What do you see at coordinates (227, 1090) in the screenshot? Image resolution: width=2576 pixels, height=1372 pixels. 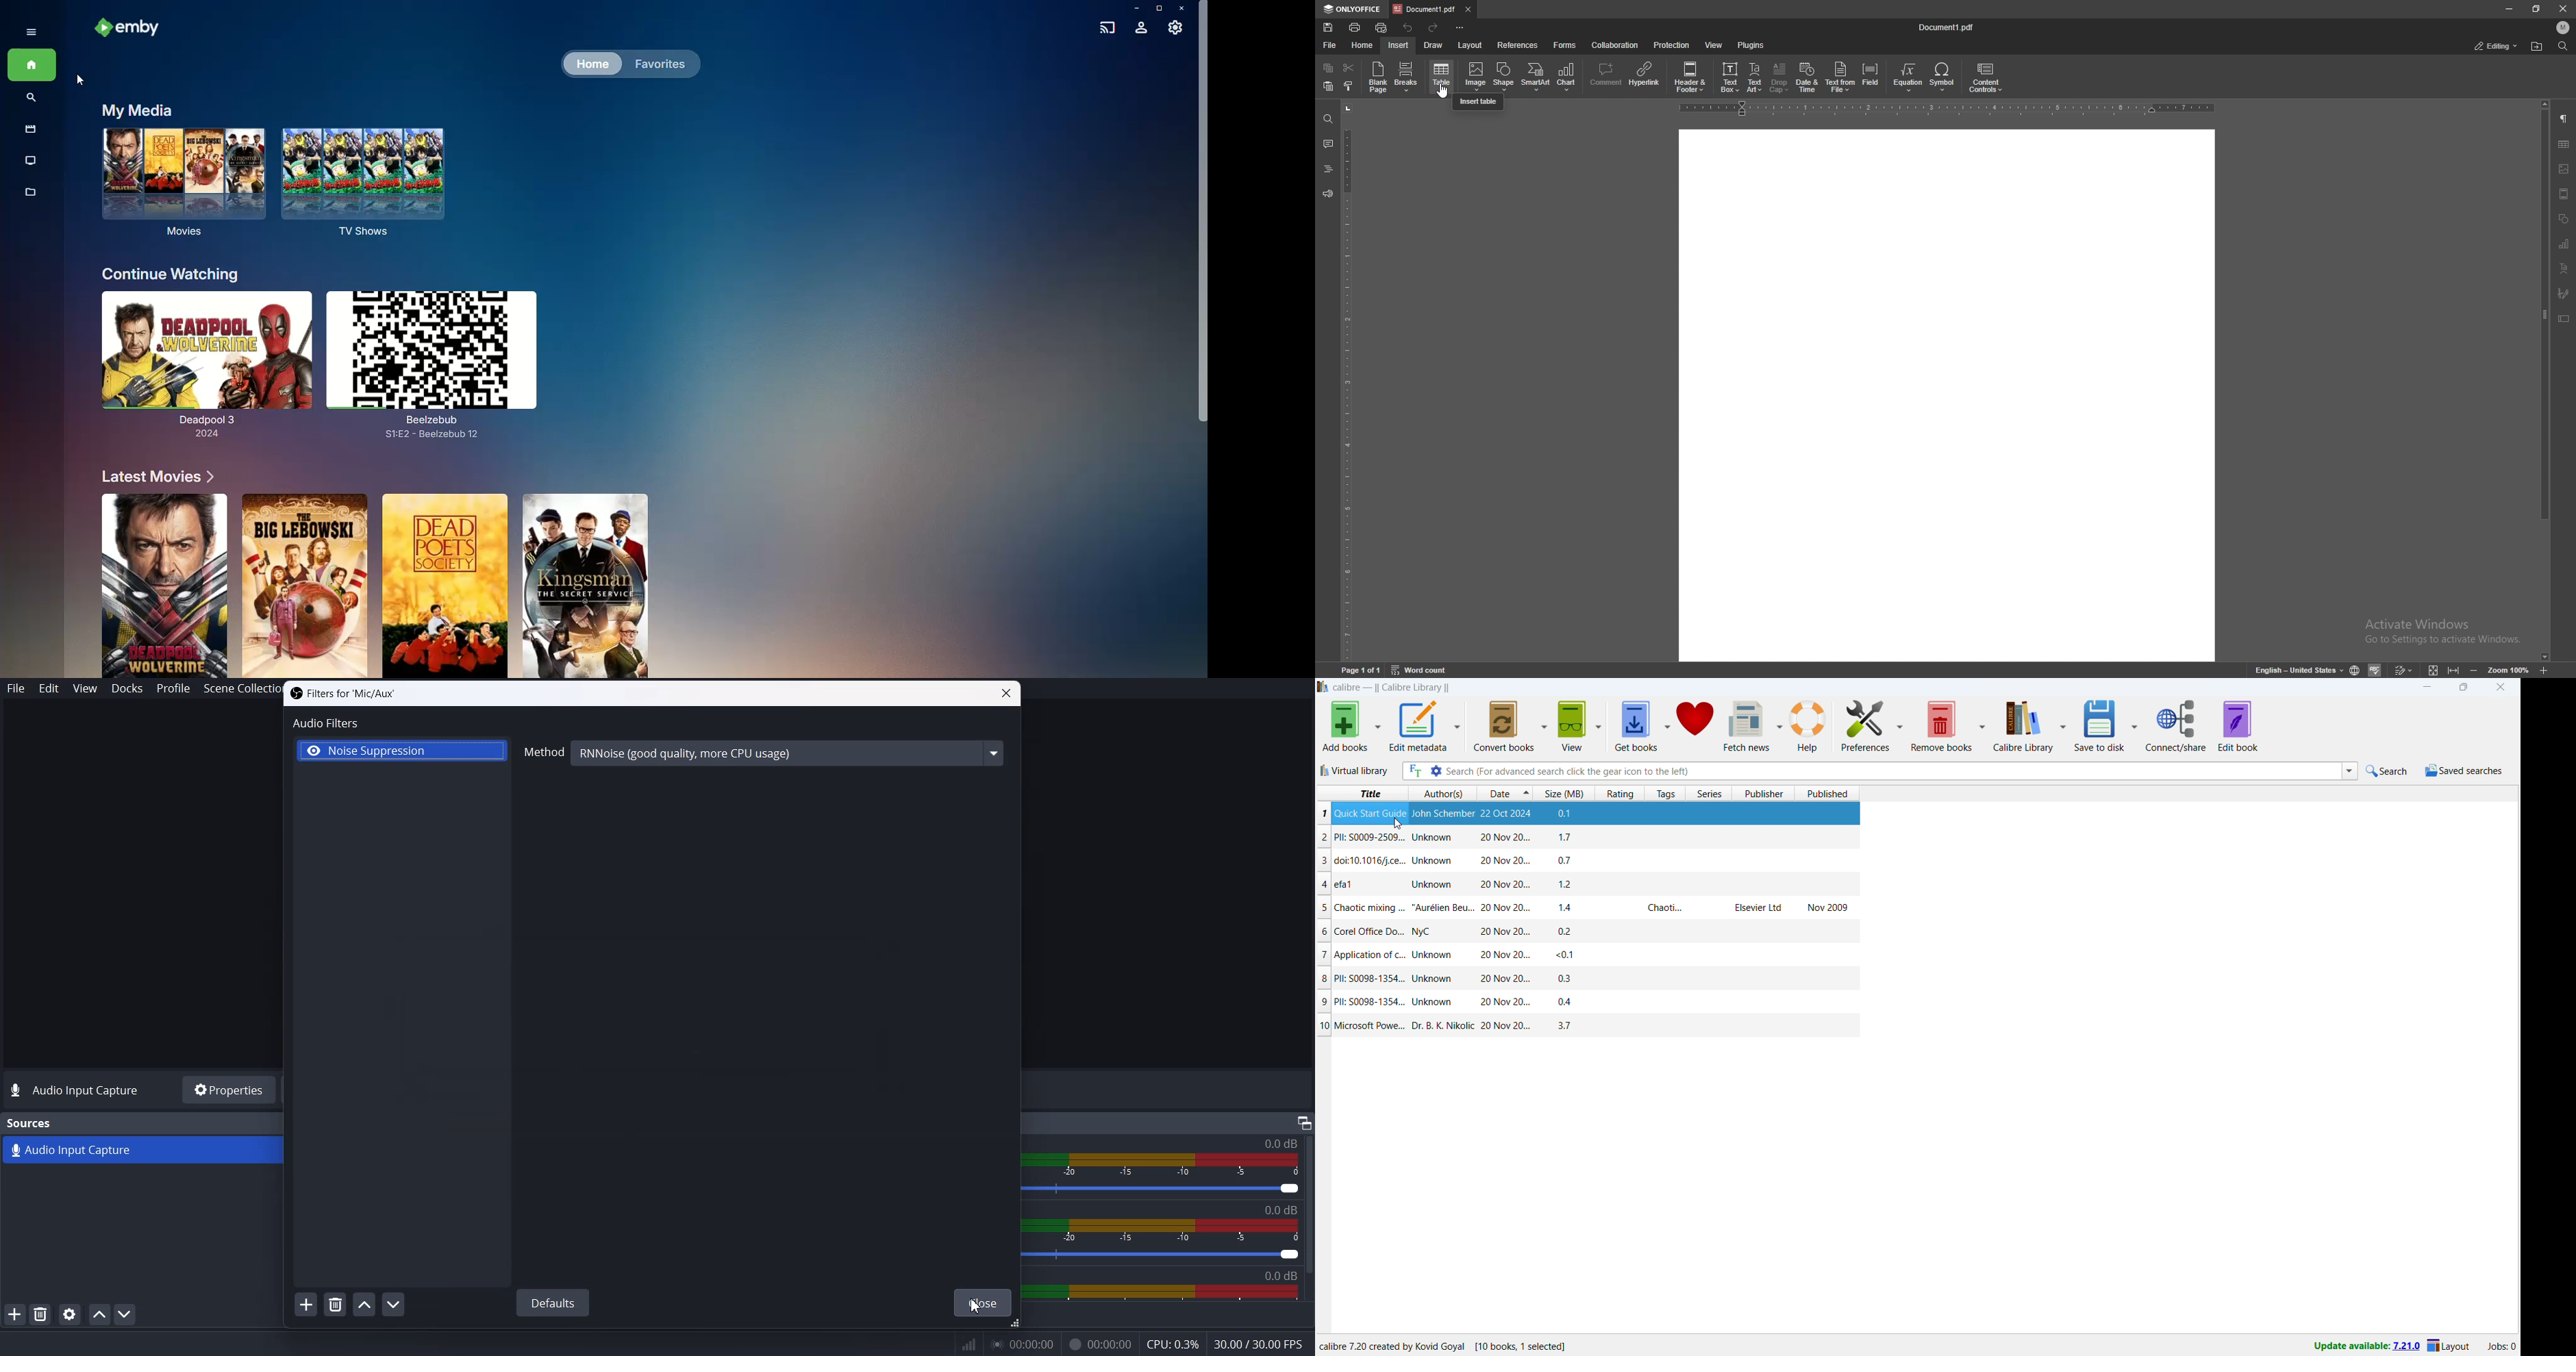 I see `Properties` at bounding box center [227, 1090].